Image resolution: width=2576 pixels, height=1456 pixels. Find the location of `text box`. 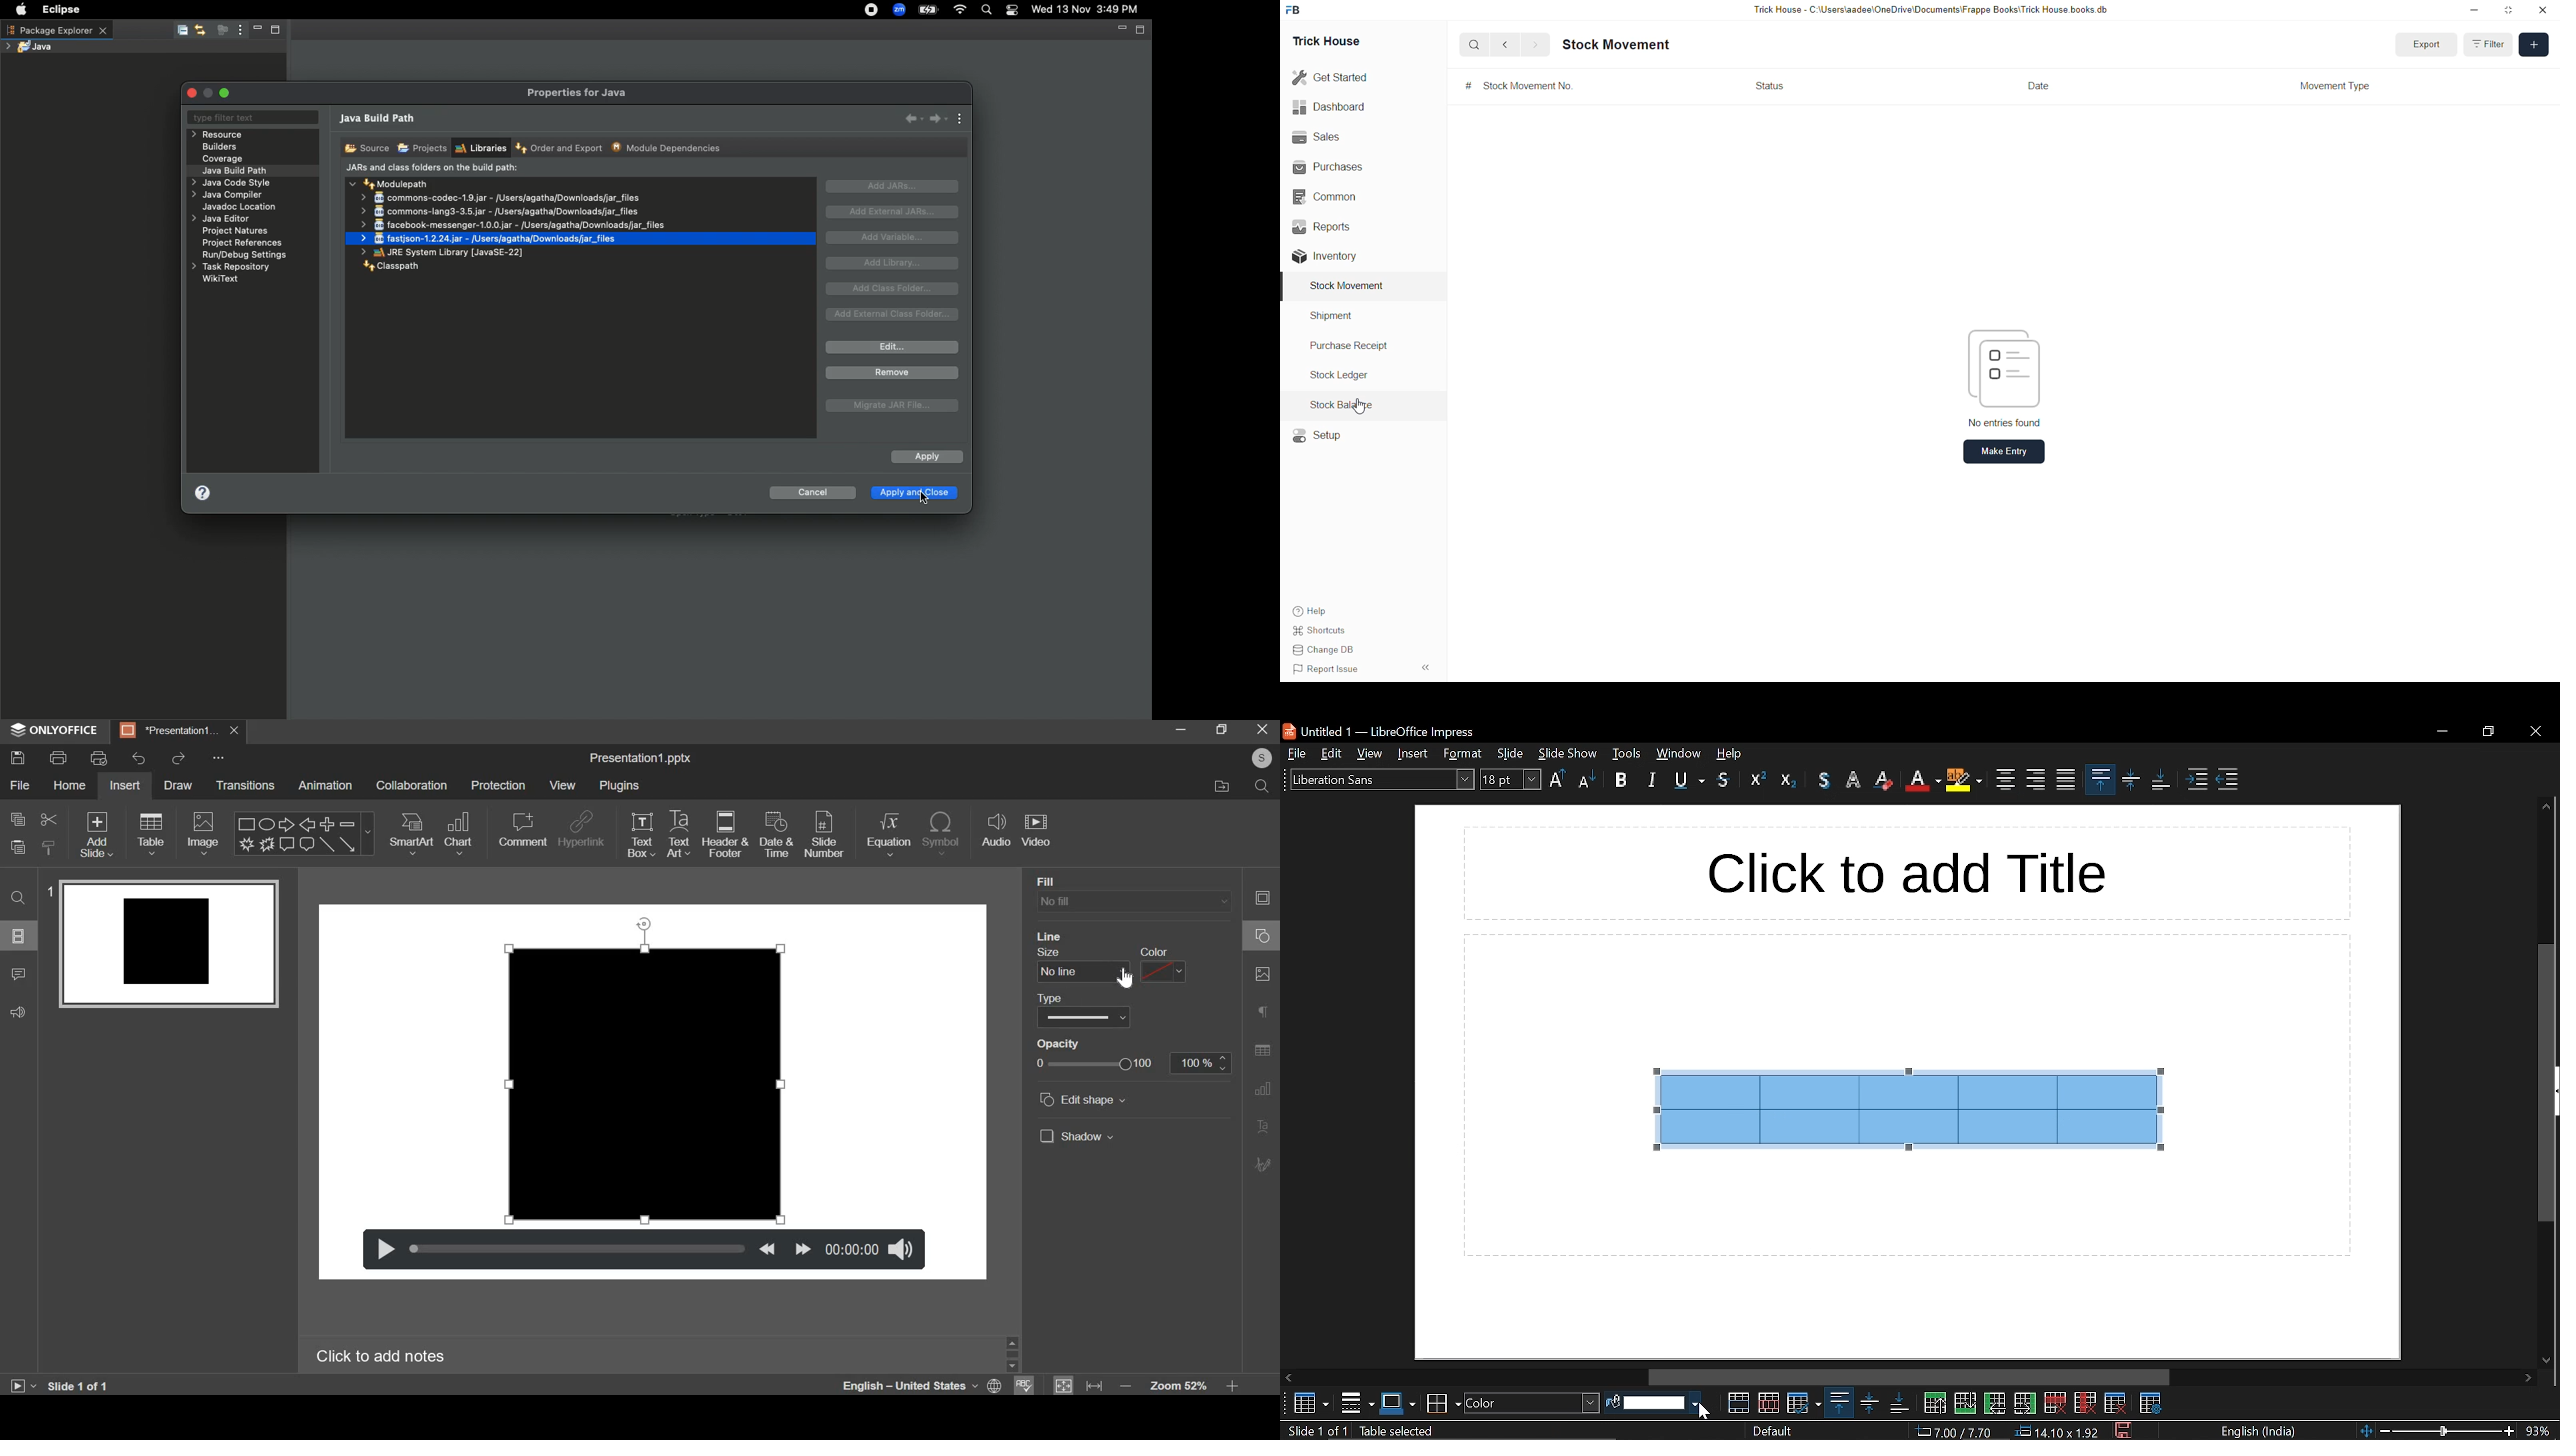

text box is located at coordinates (641, 834).